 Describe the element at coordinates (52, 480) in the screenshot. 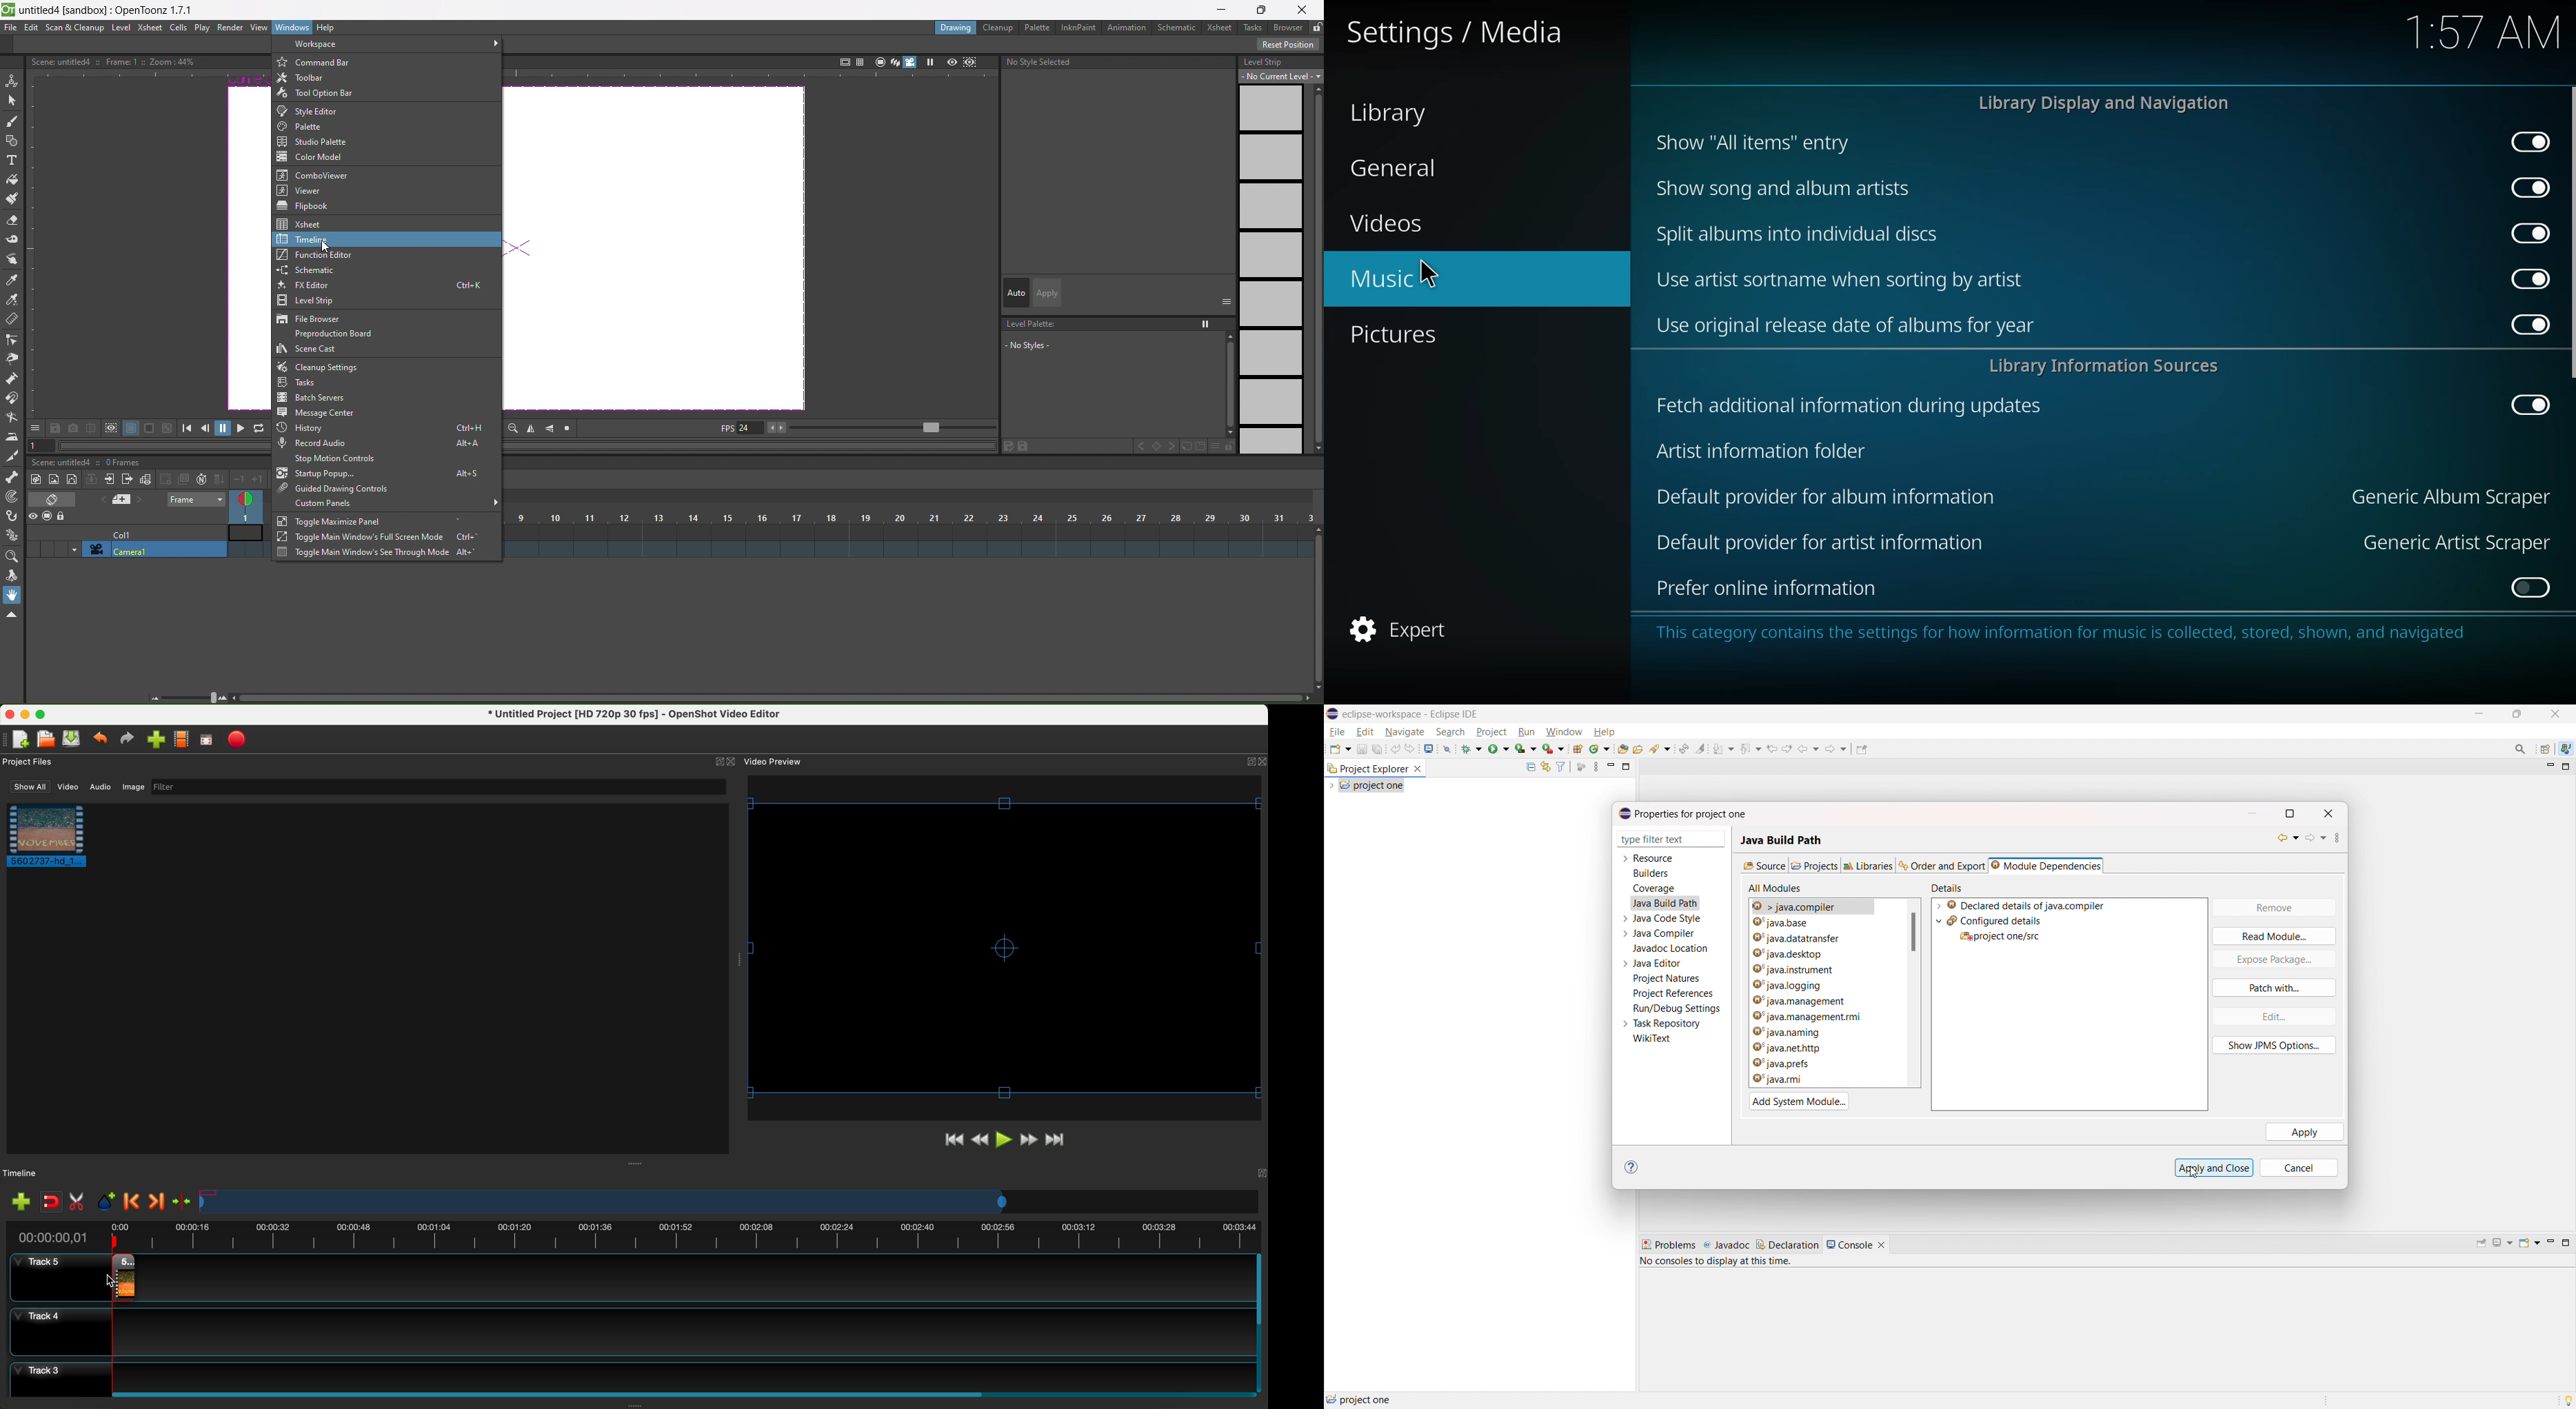

I see `ew raster level` at that location.